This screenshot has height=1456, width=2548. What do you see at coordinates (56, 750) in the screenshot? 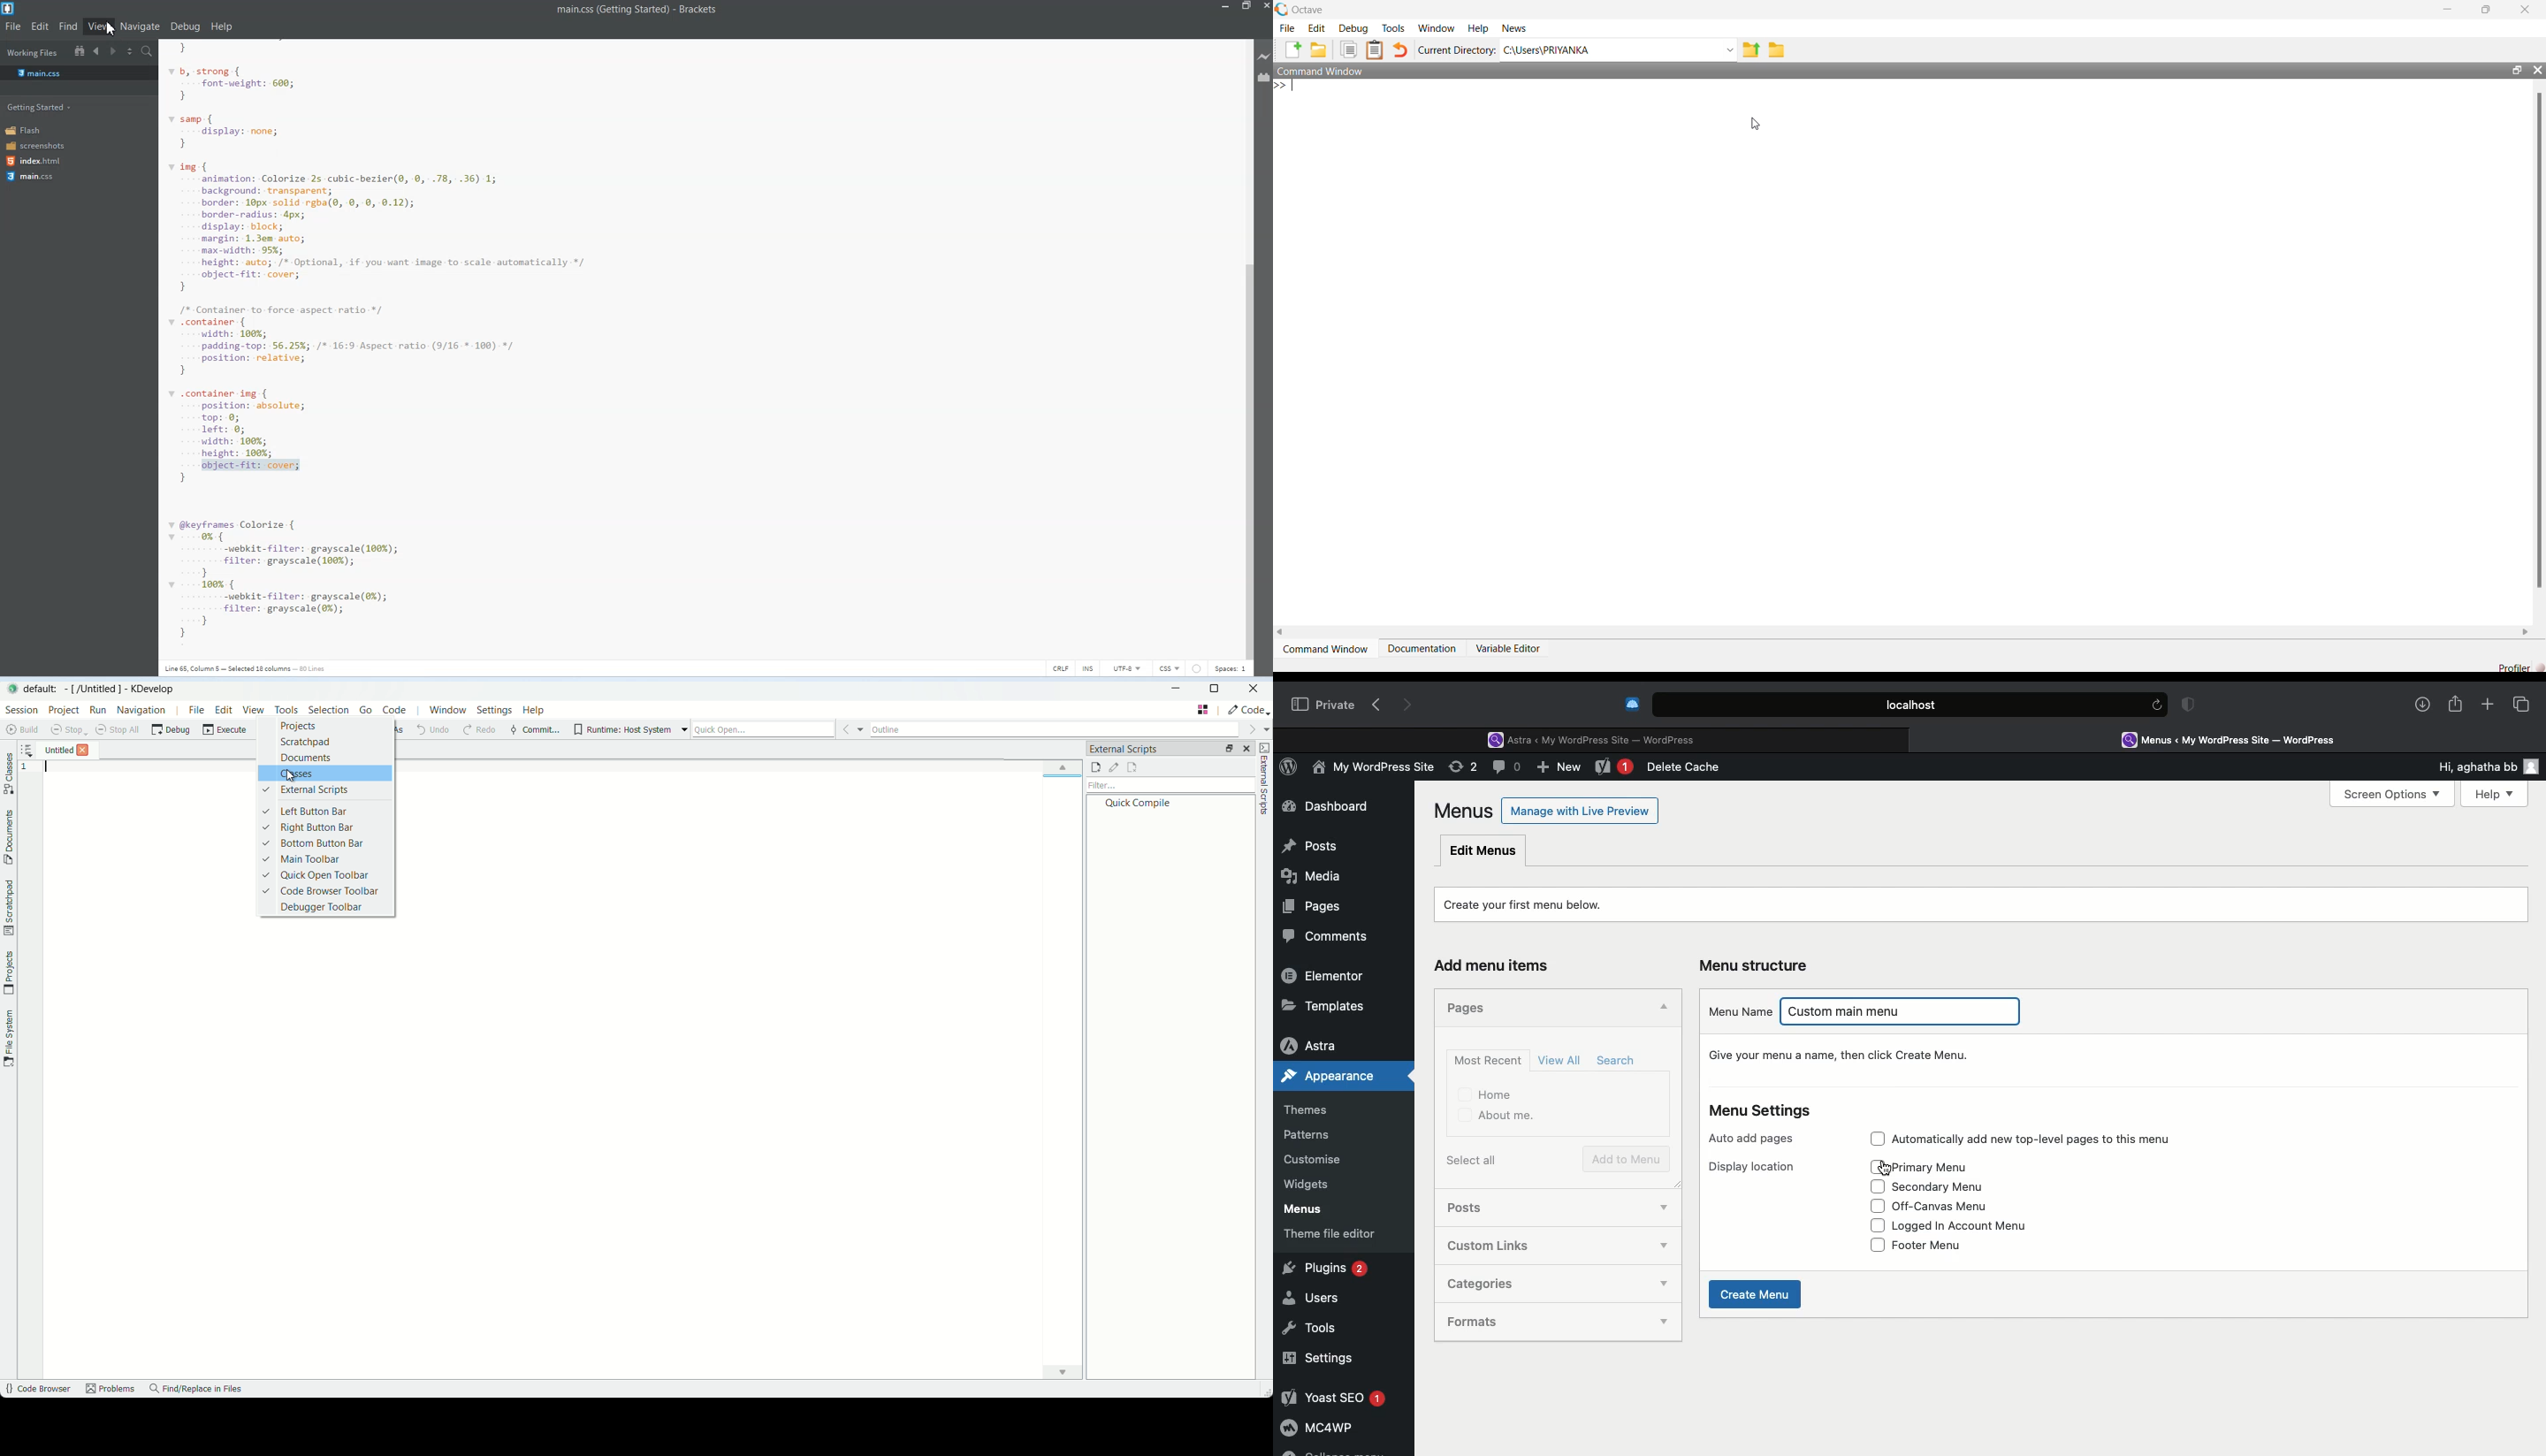
I see `untitled` at bounding box center [56, 750].